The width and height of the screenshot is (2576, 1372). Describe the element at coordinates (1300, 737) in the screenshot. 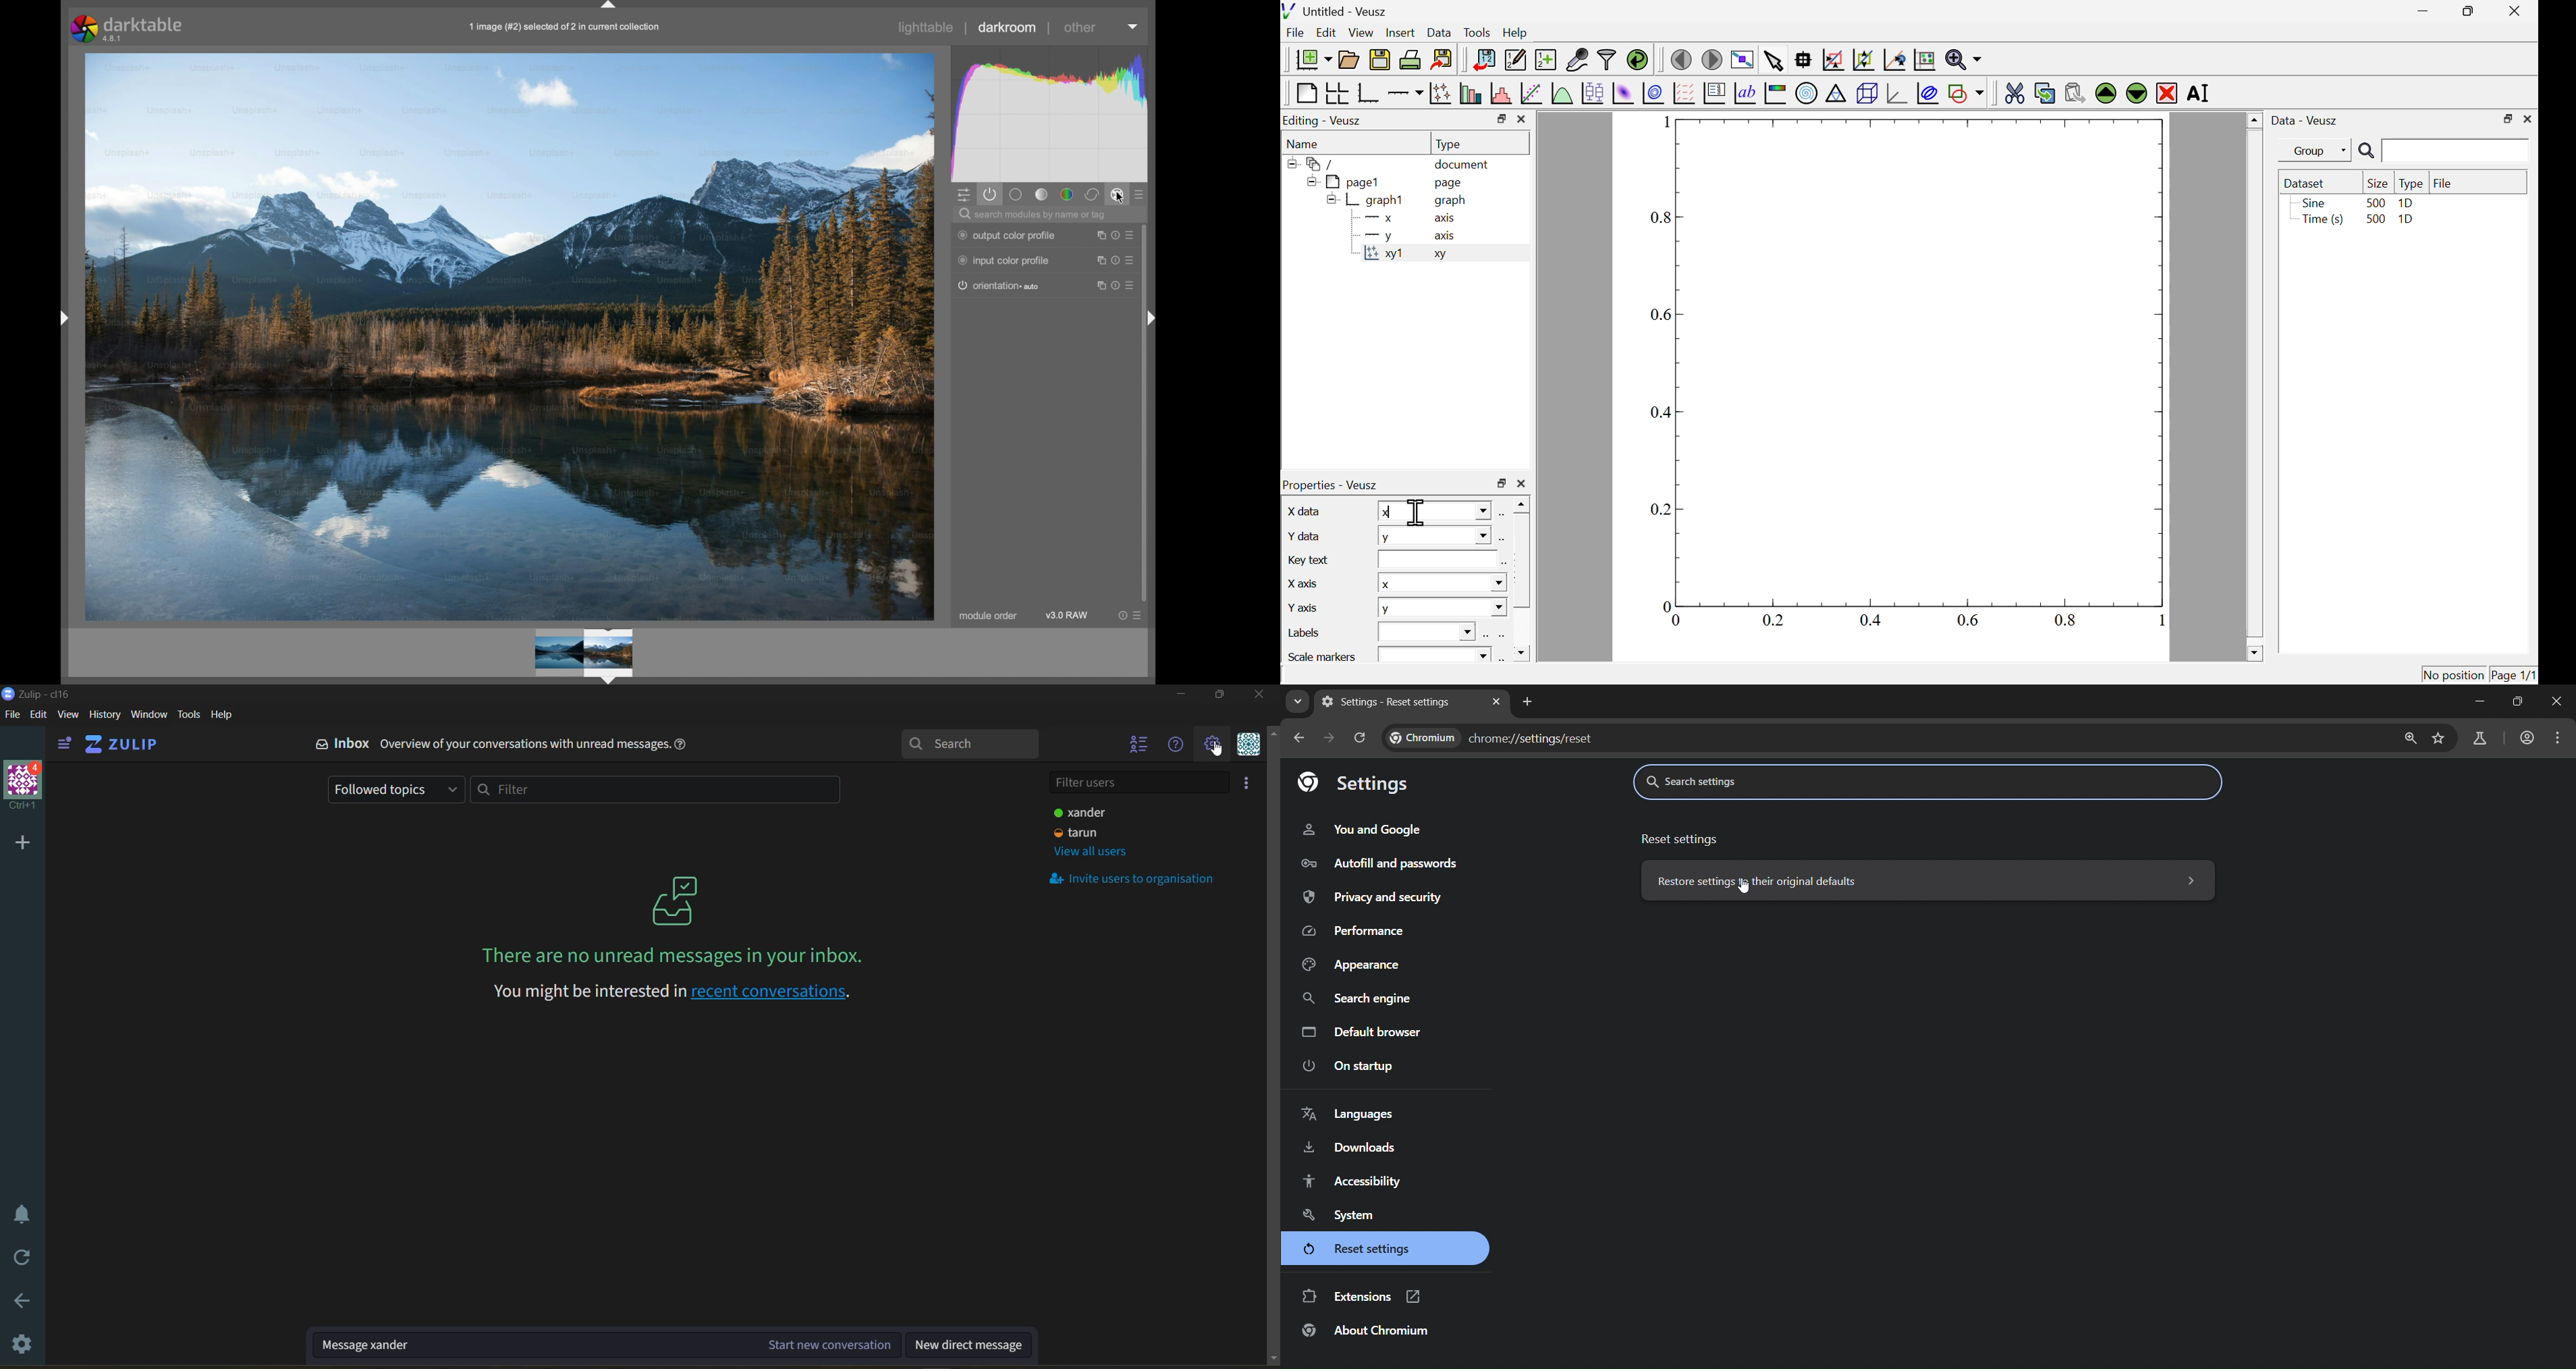

I see `go back one page` at that location.